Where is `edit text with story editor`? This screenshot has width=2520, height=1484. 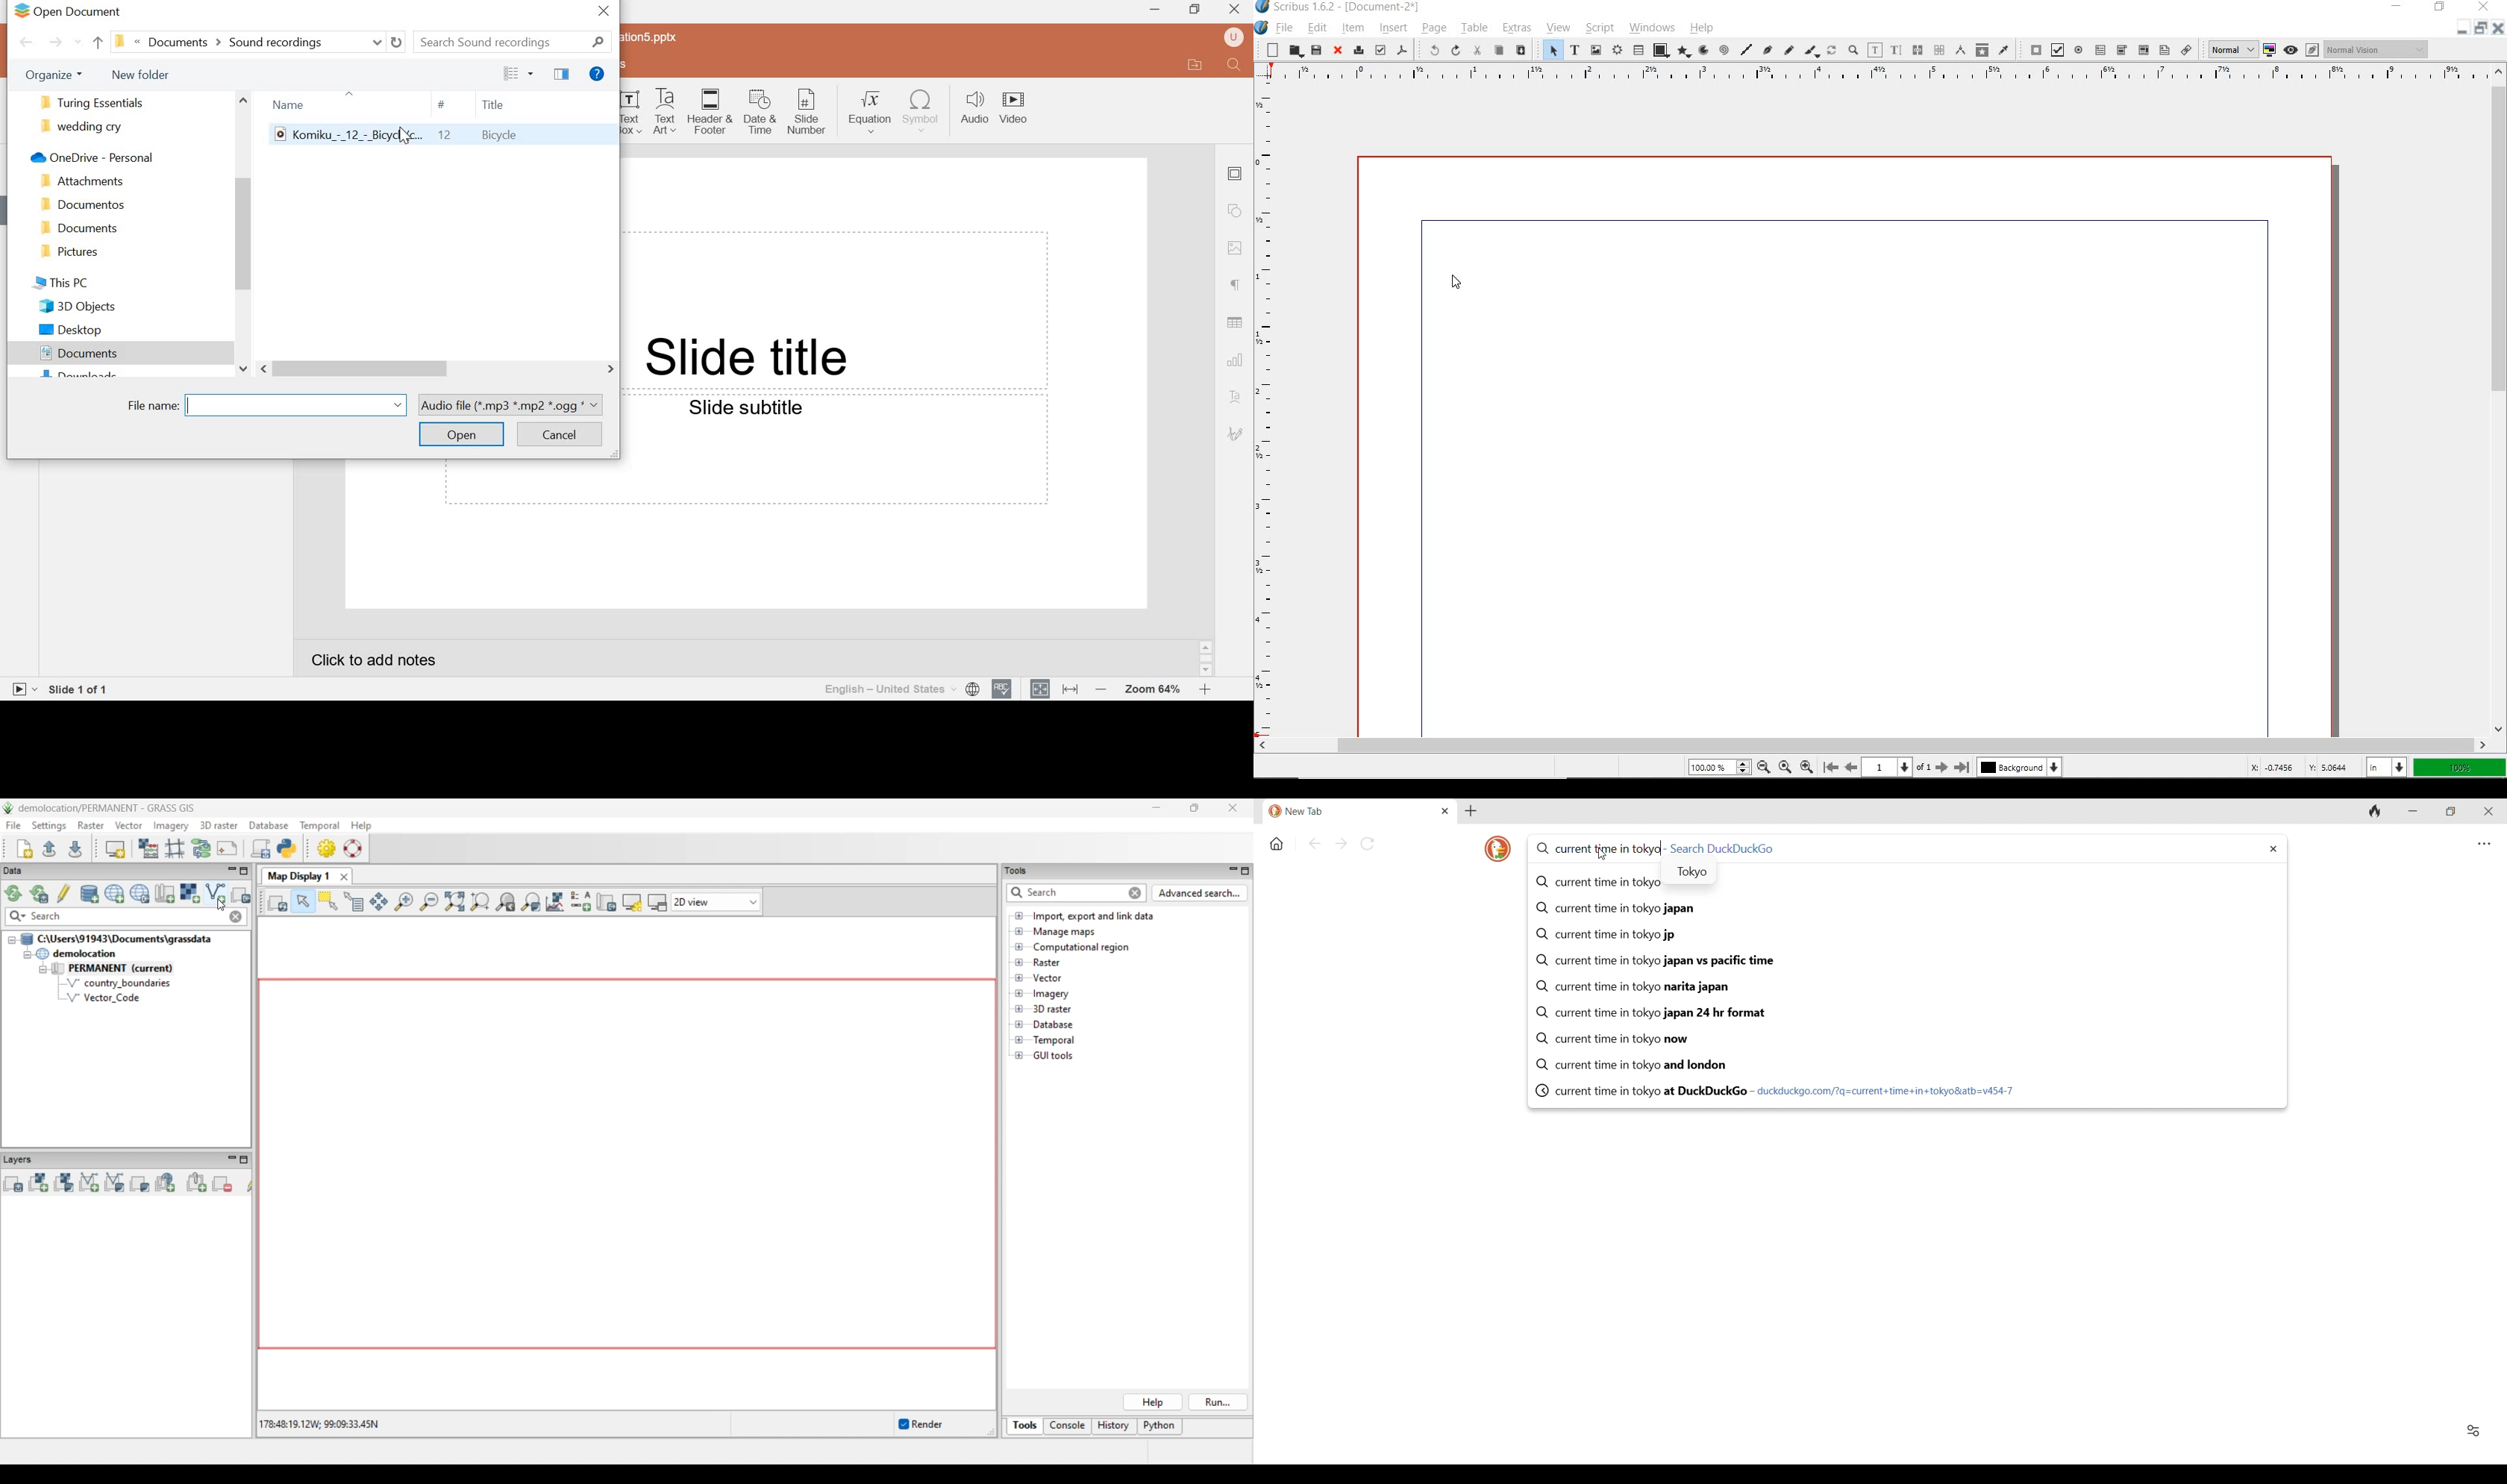 edit text with story editor is located at coordinates (1896, 51).